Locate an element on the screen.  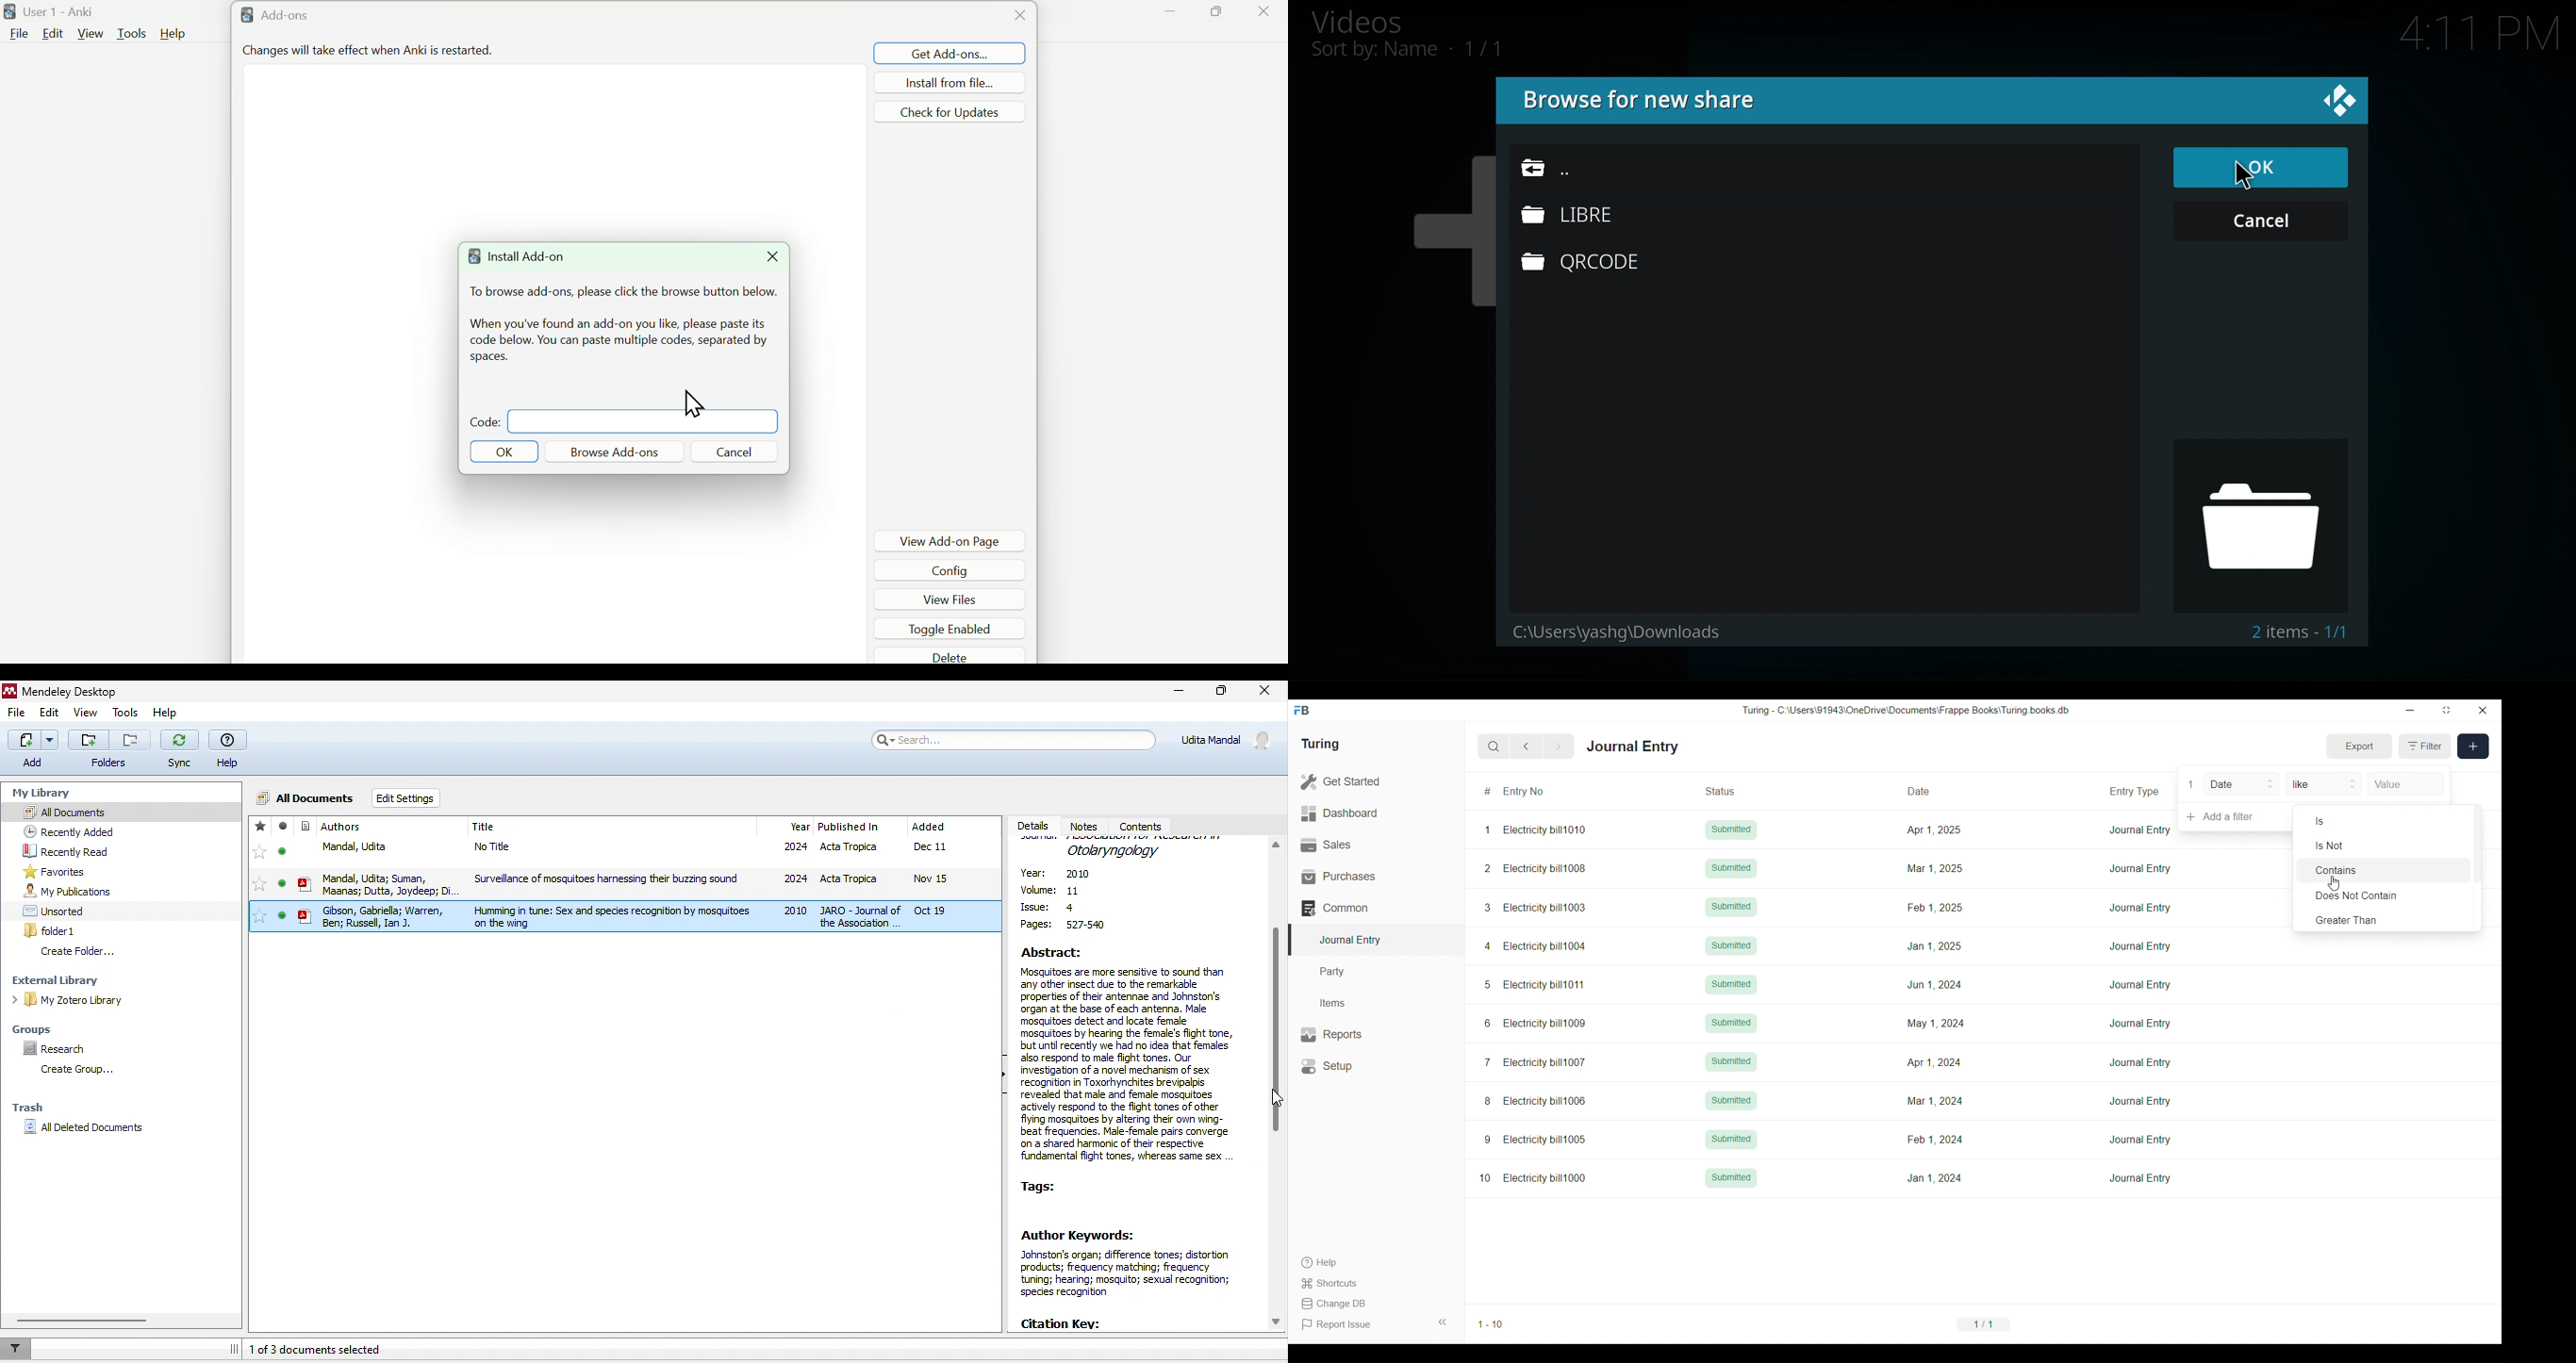
Add a filter is located at coordinates (2236, 817).